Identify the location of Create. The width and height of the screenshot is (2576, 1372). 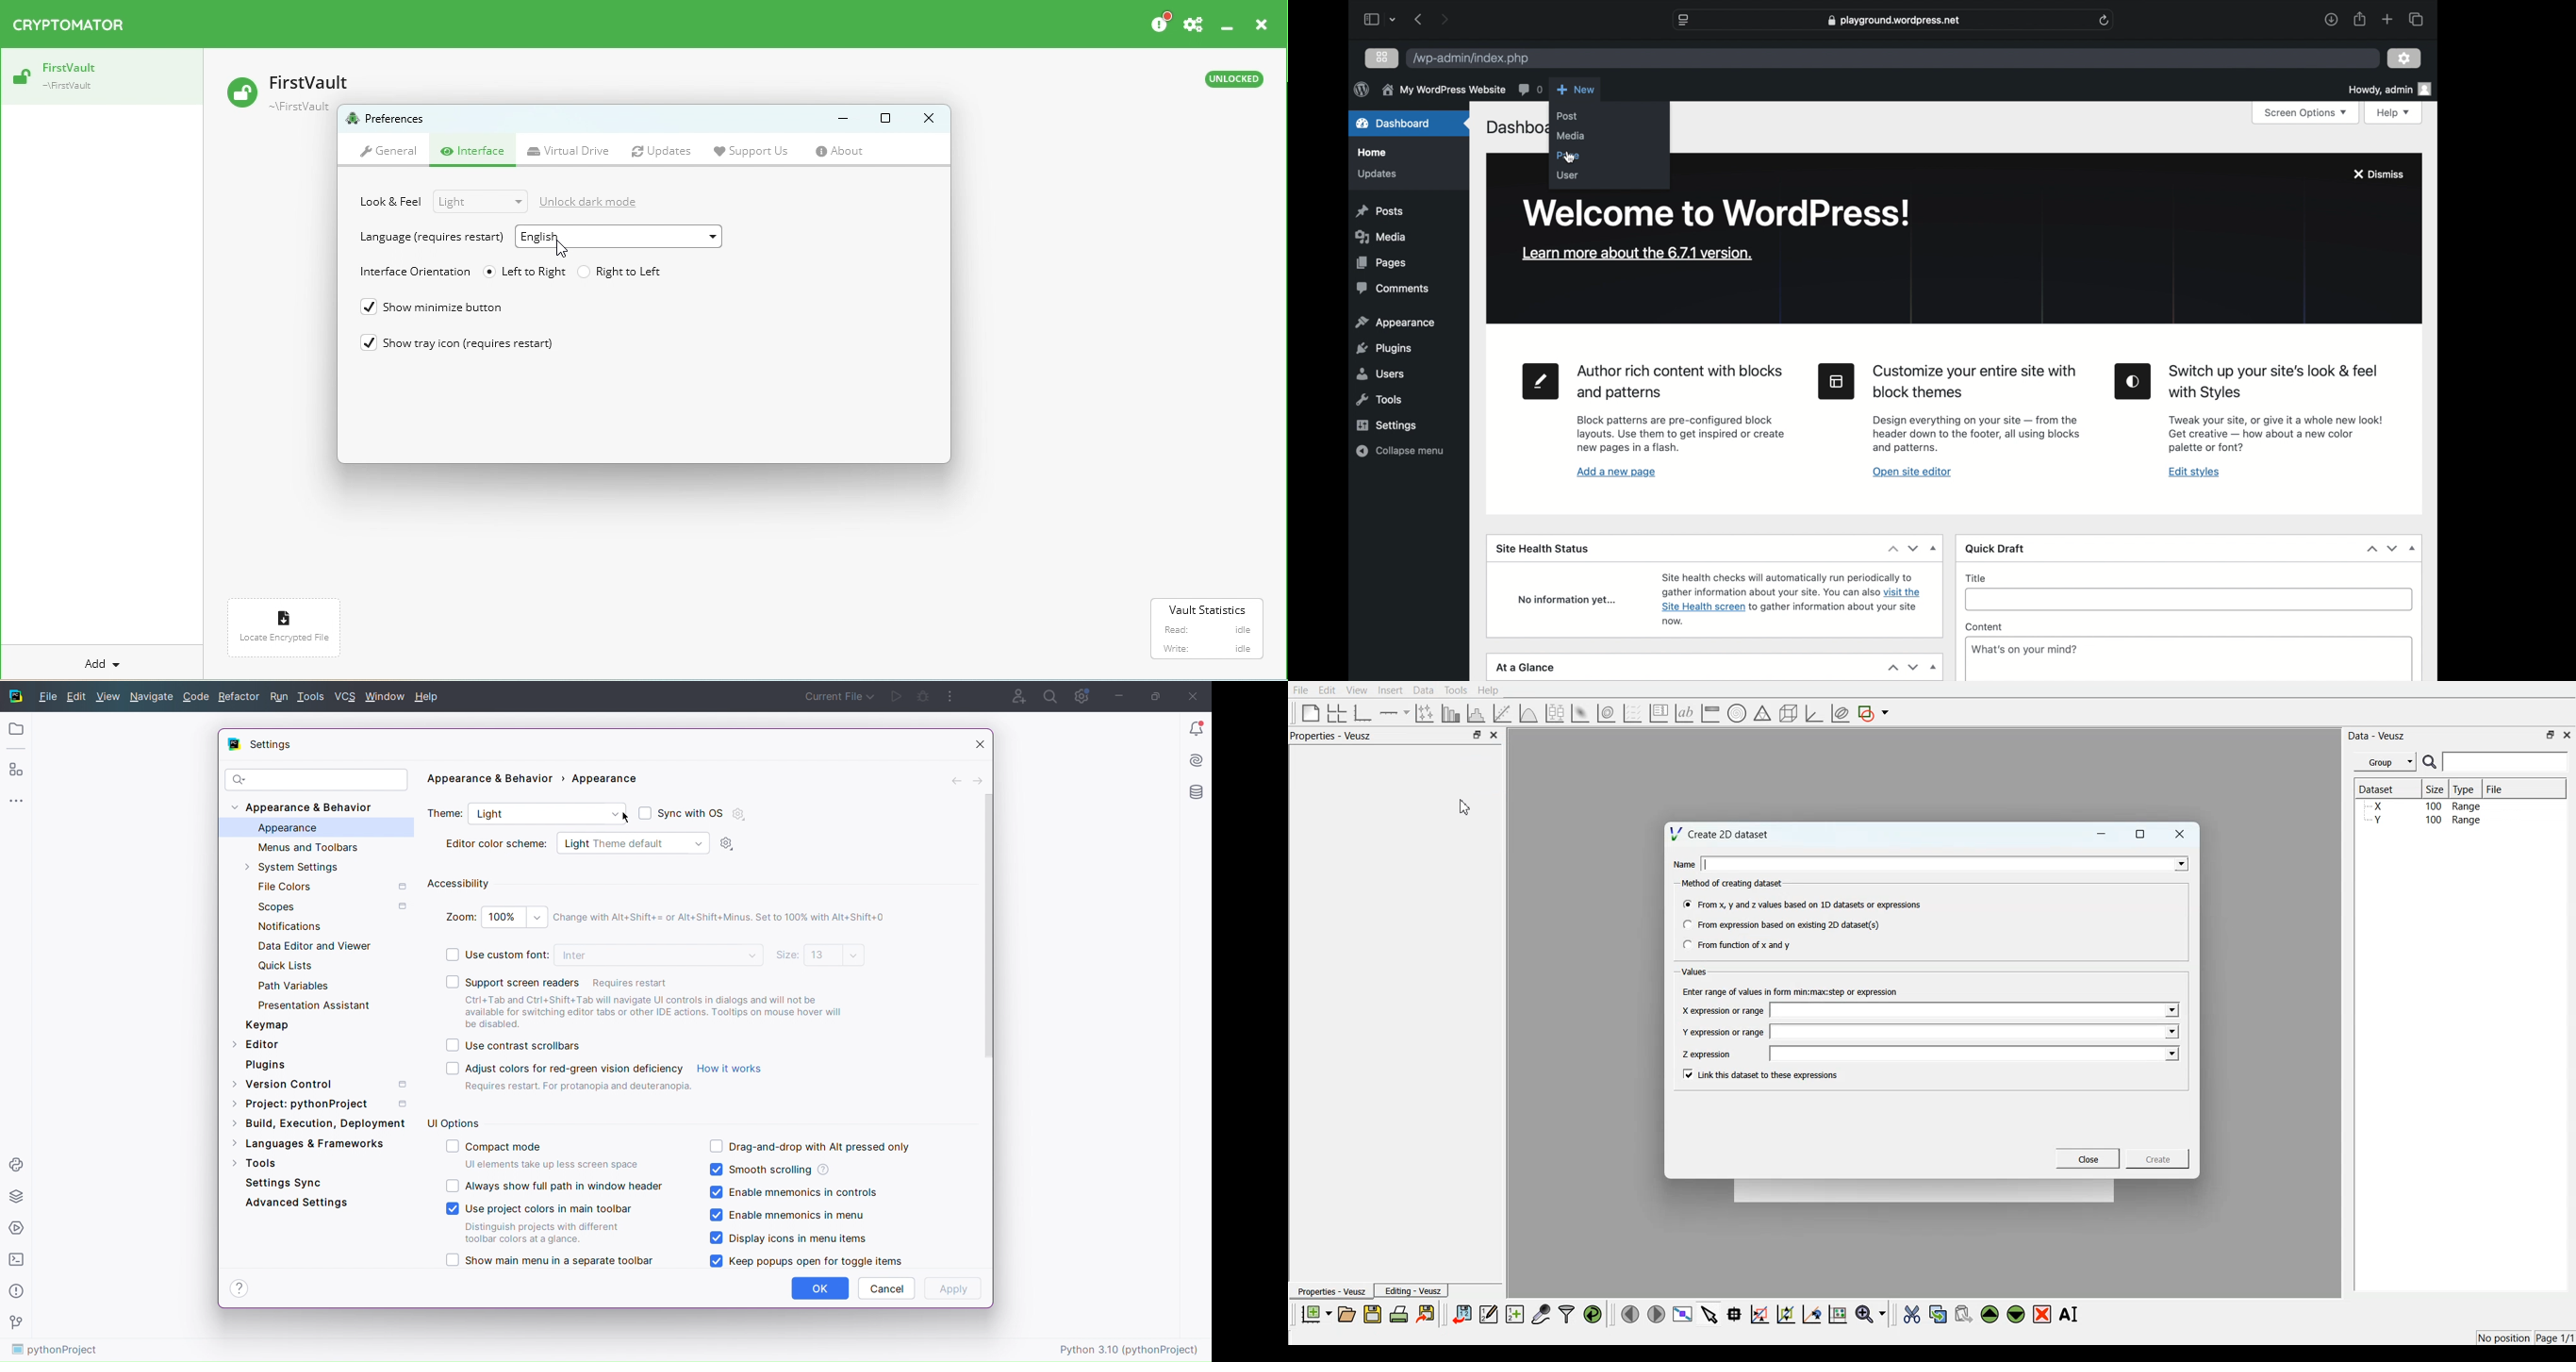
(2158, 1158).